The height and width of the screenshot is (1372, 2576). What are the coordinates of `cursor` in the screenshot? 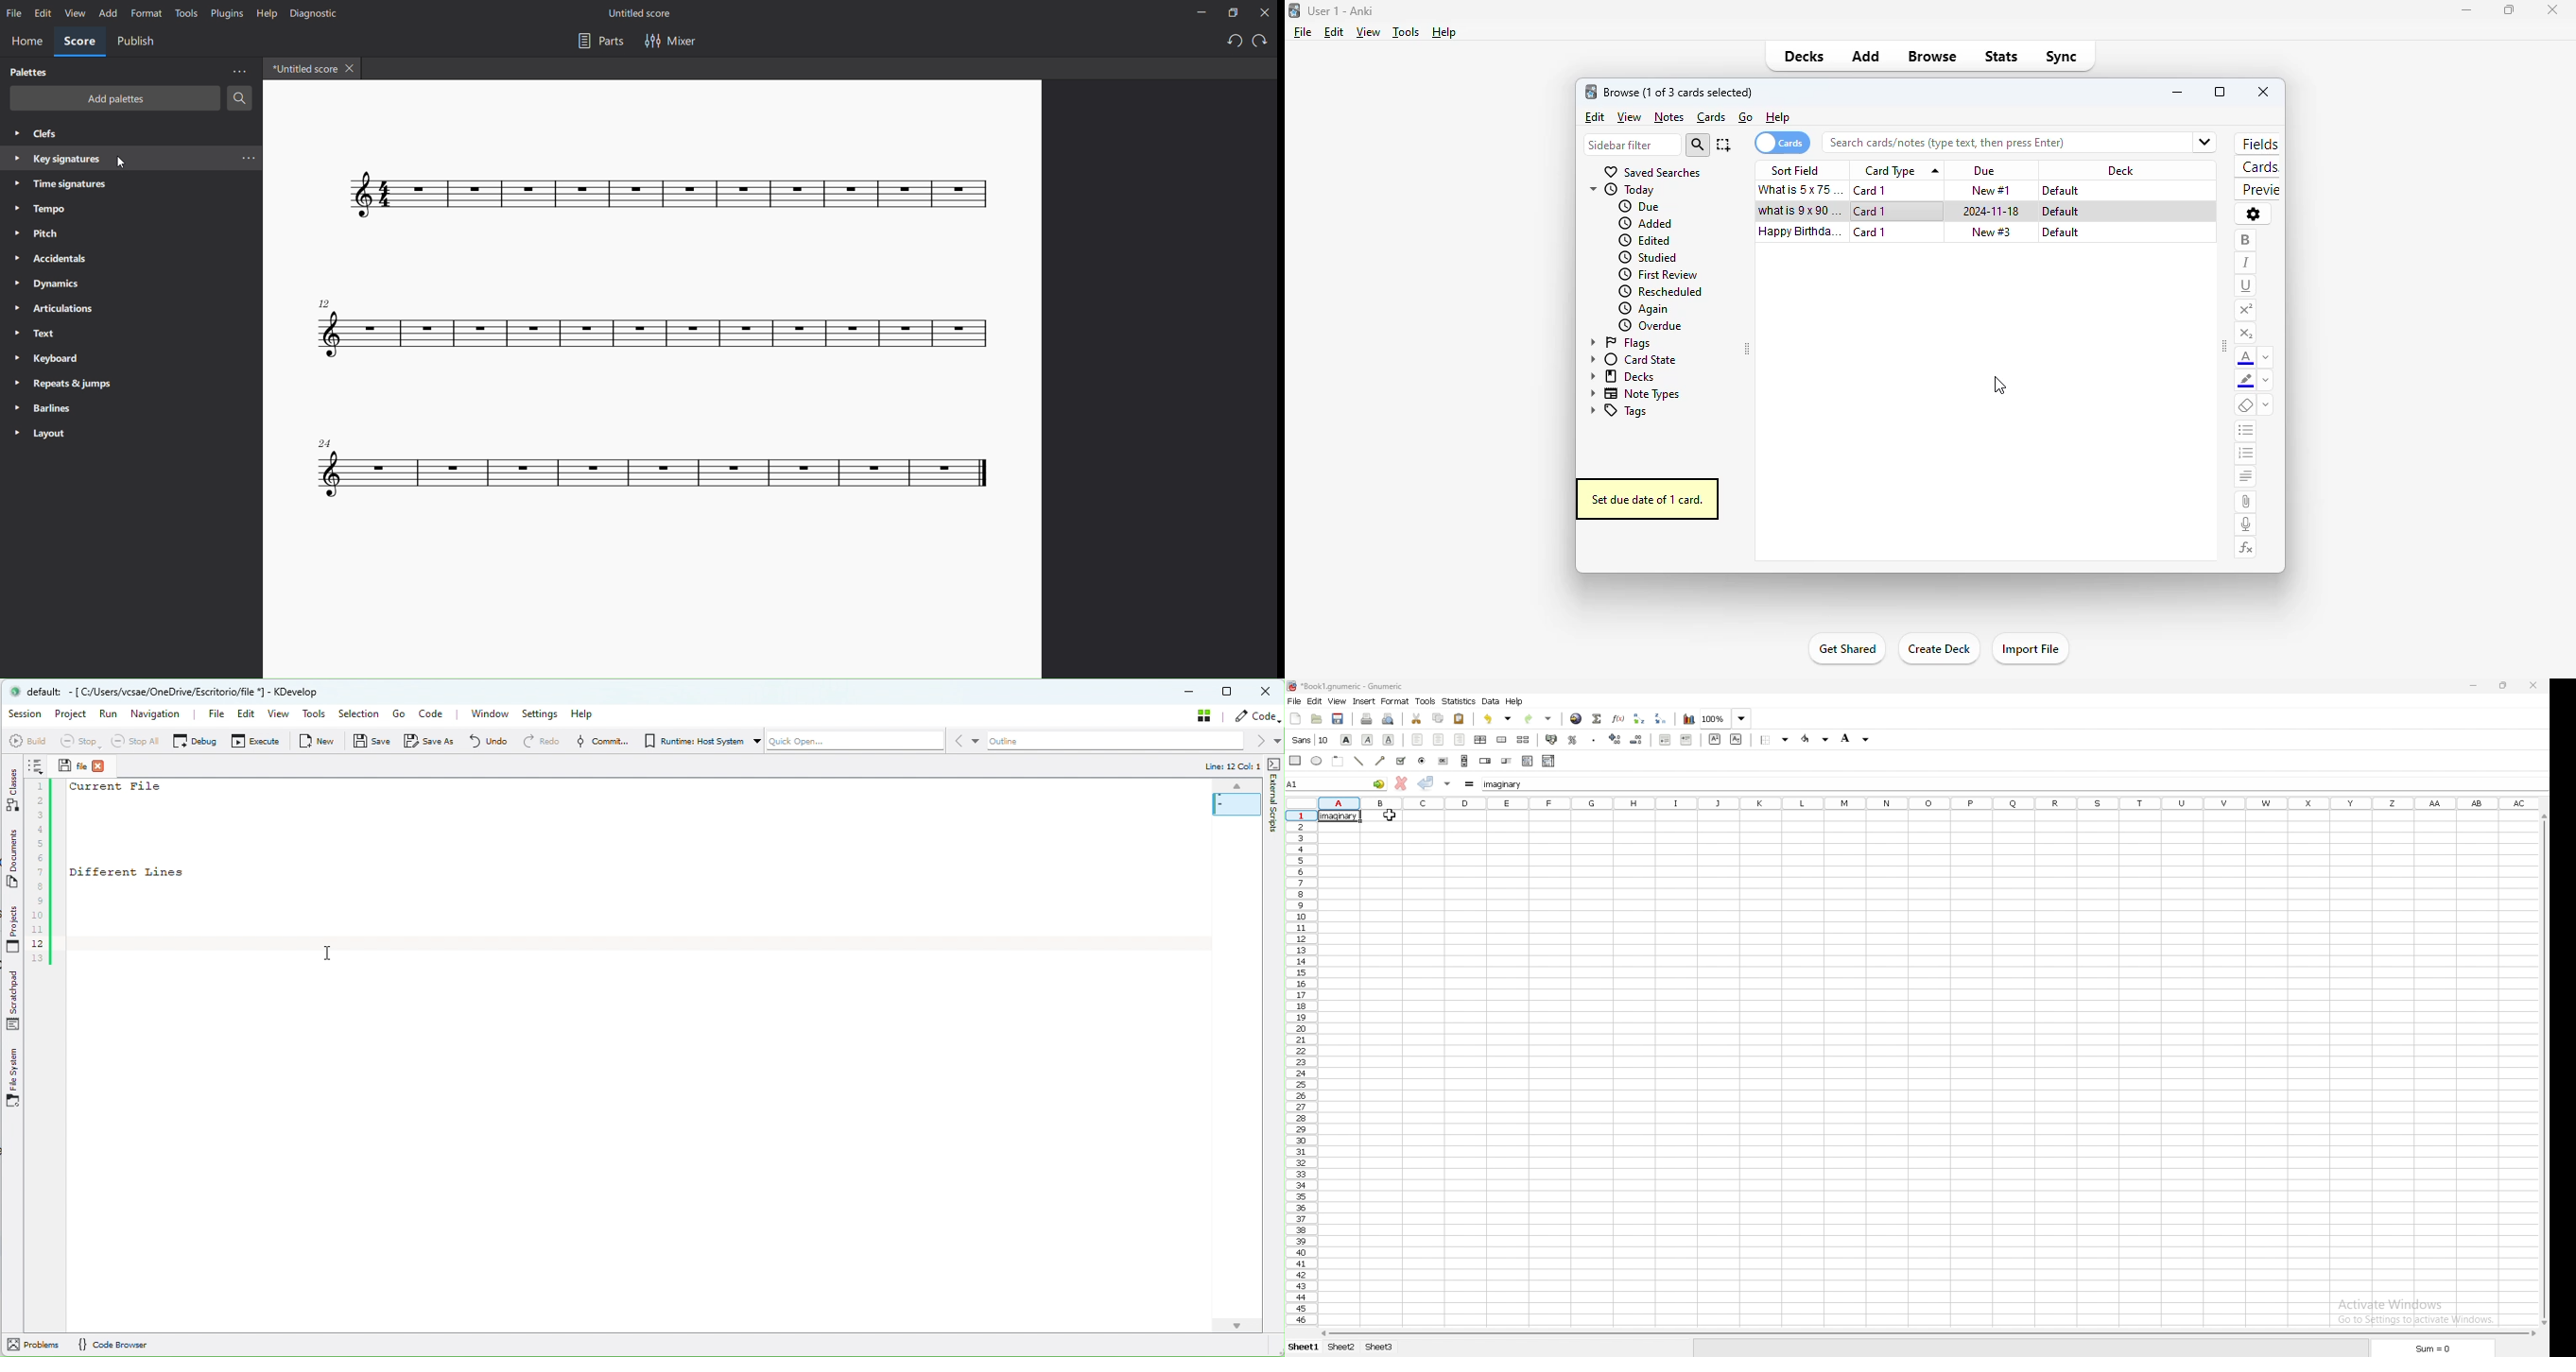 It's located at (122, 162).